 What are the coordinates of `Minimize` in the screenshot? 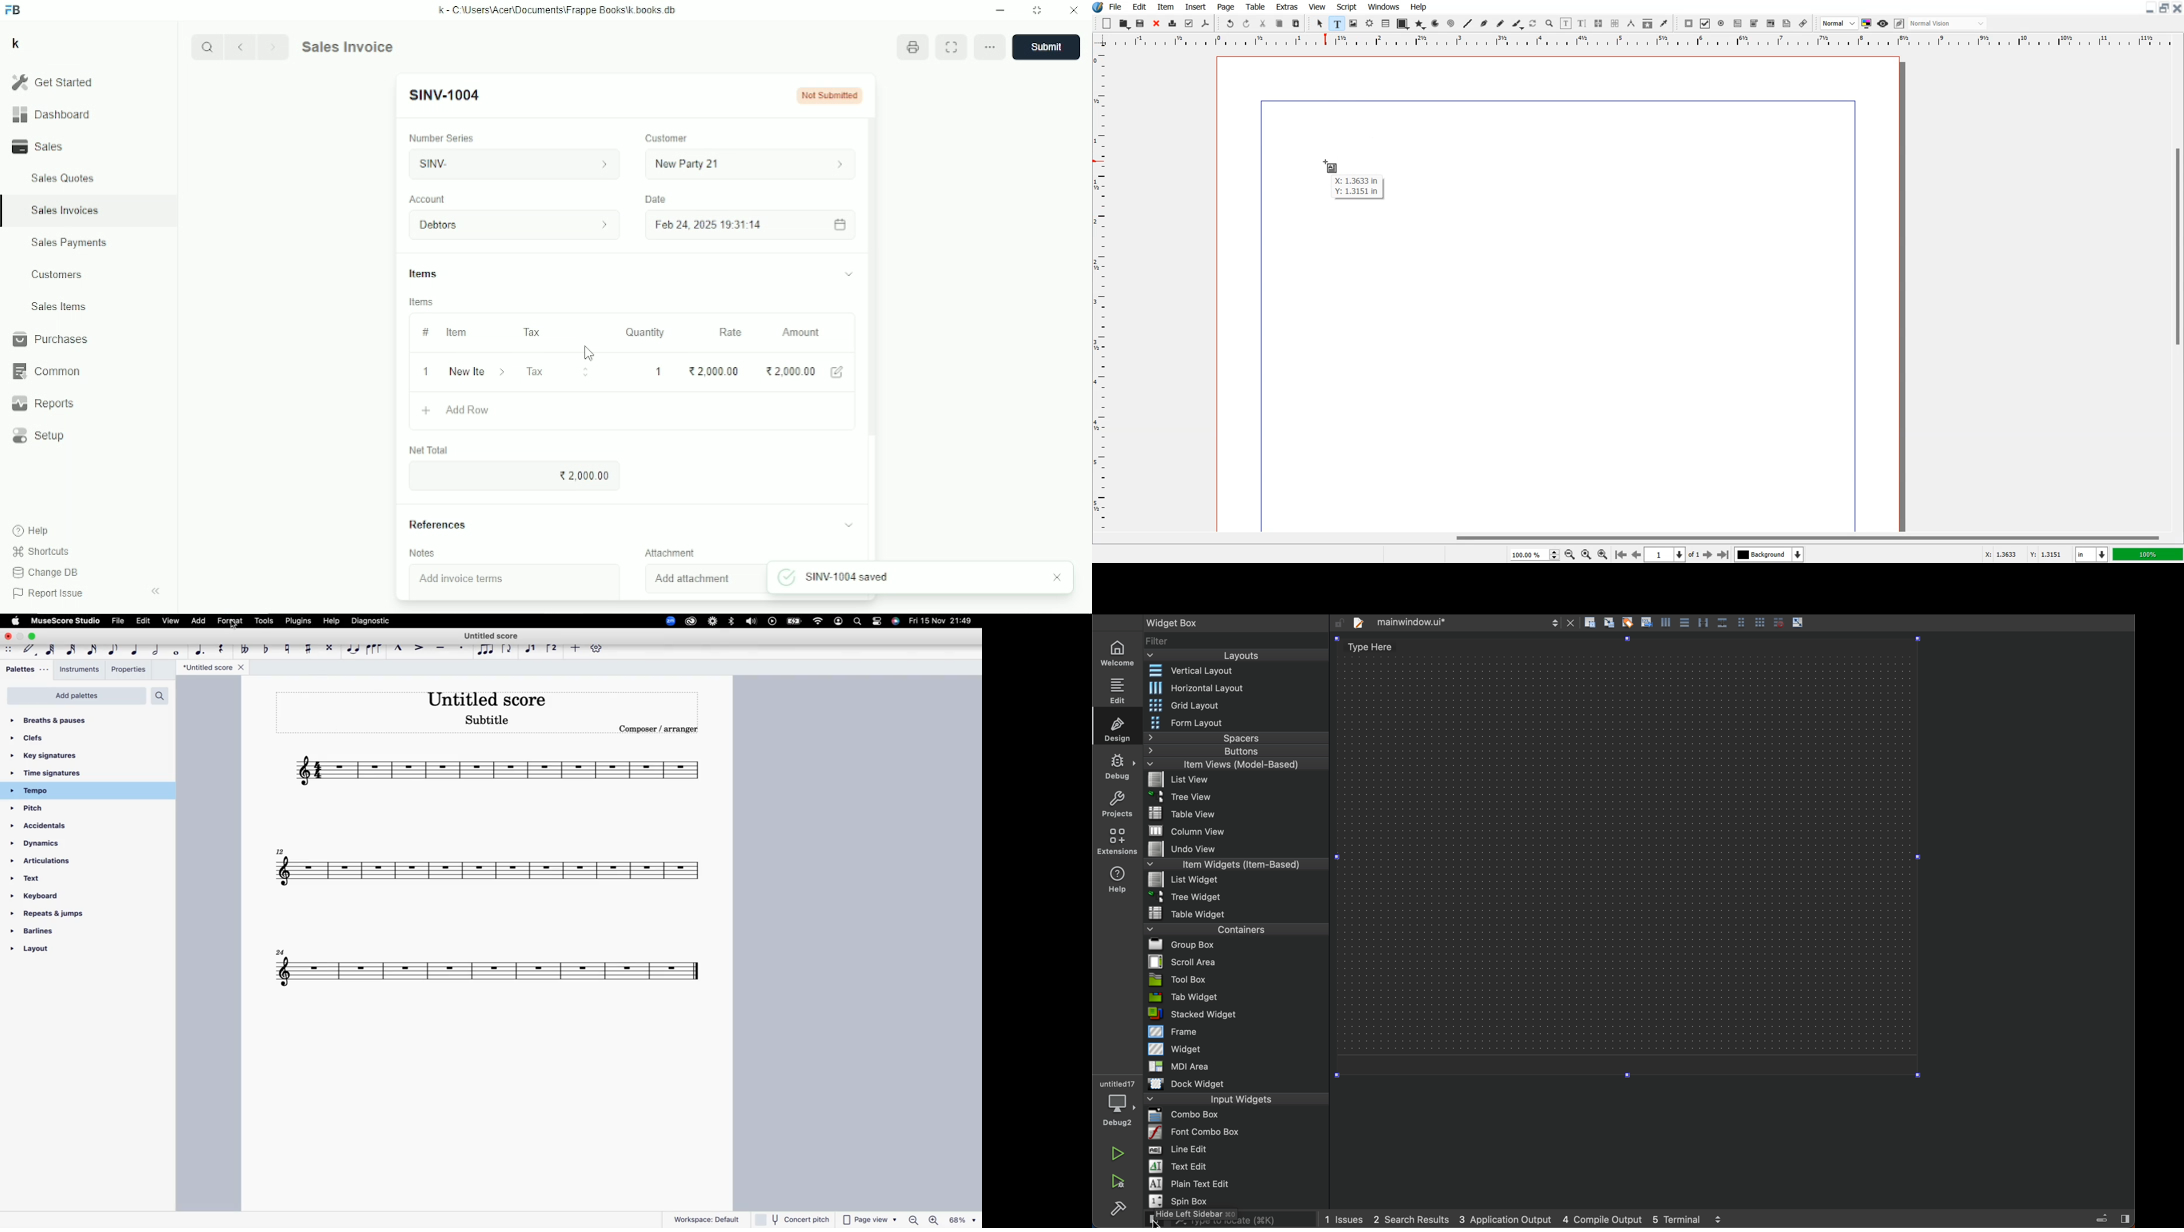 It's located at (2150, 7).